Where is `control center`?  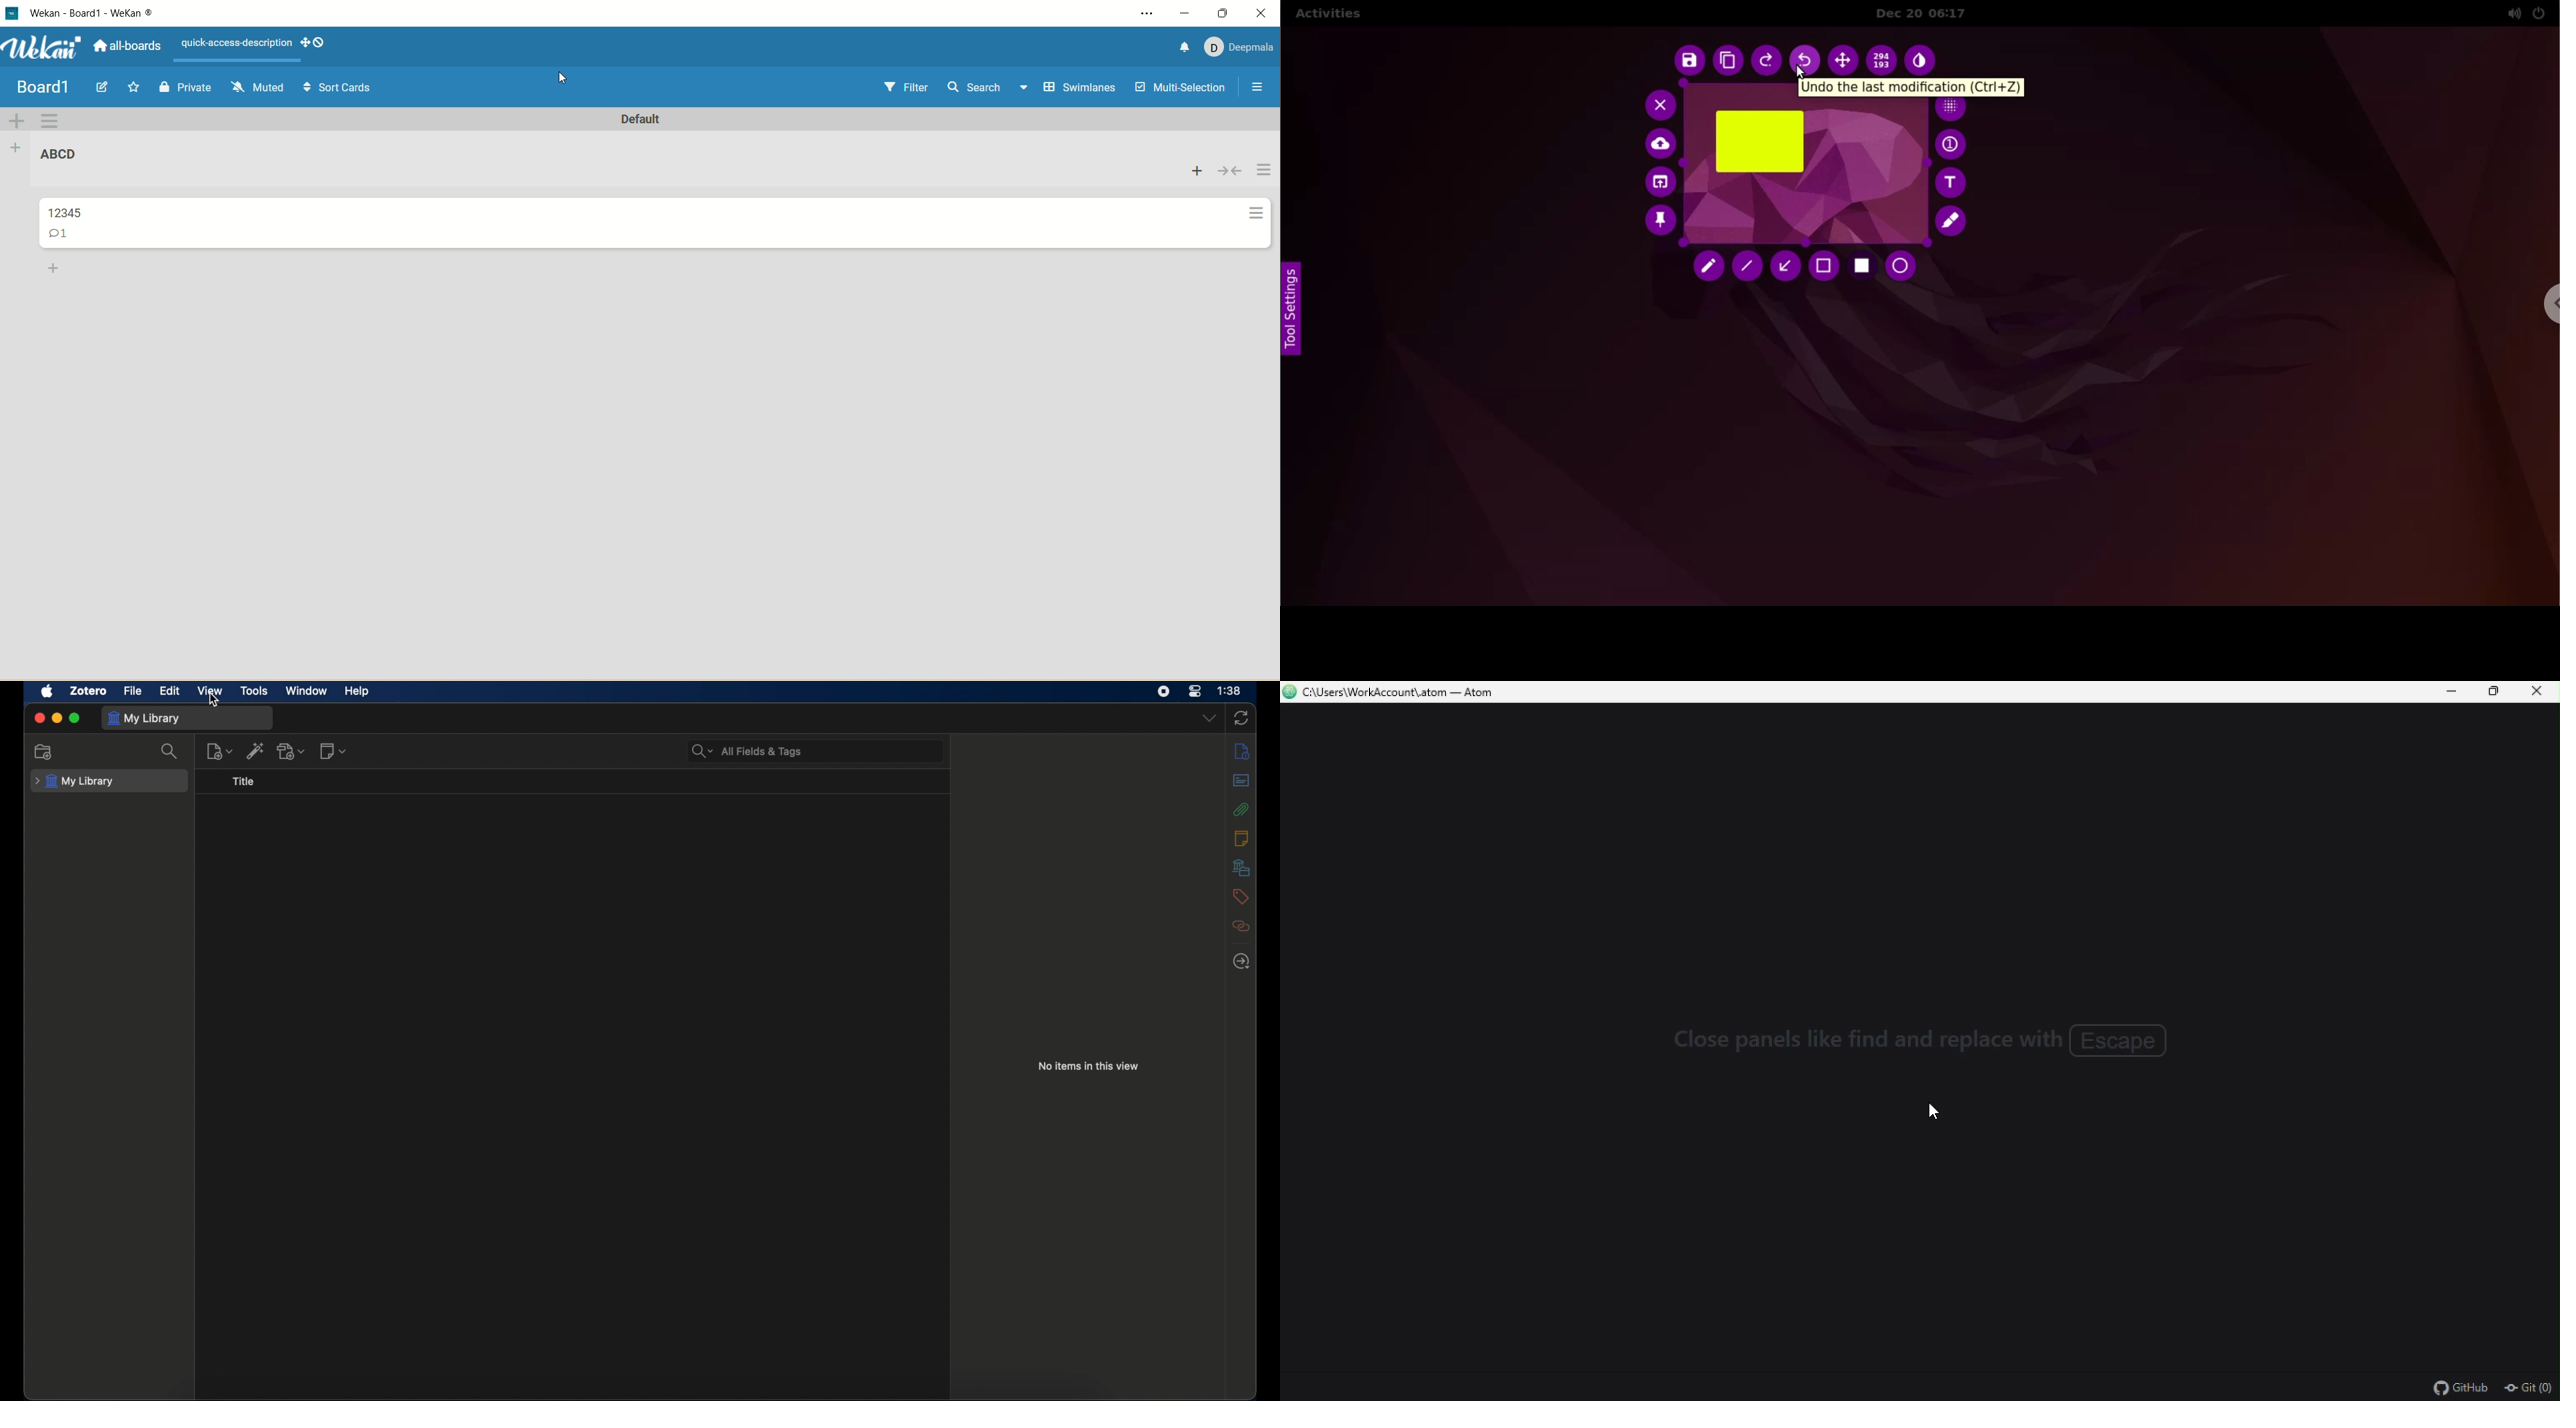
control center is located at coordinates (1195, 692).